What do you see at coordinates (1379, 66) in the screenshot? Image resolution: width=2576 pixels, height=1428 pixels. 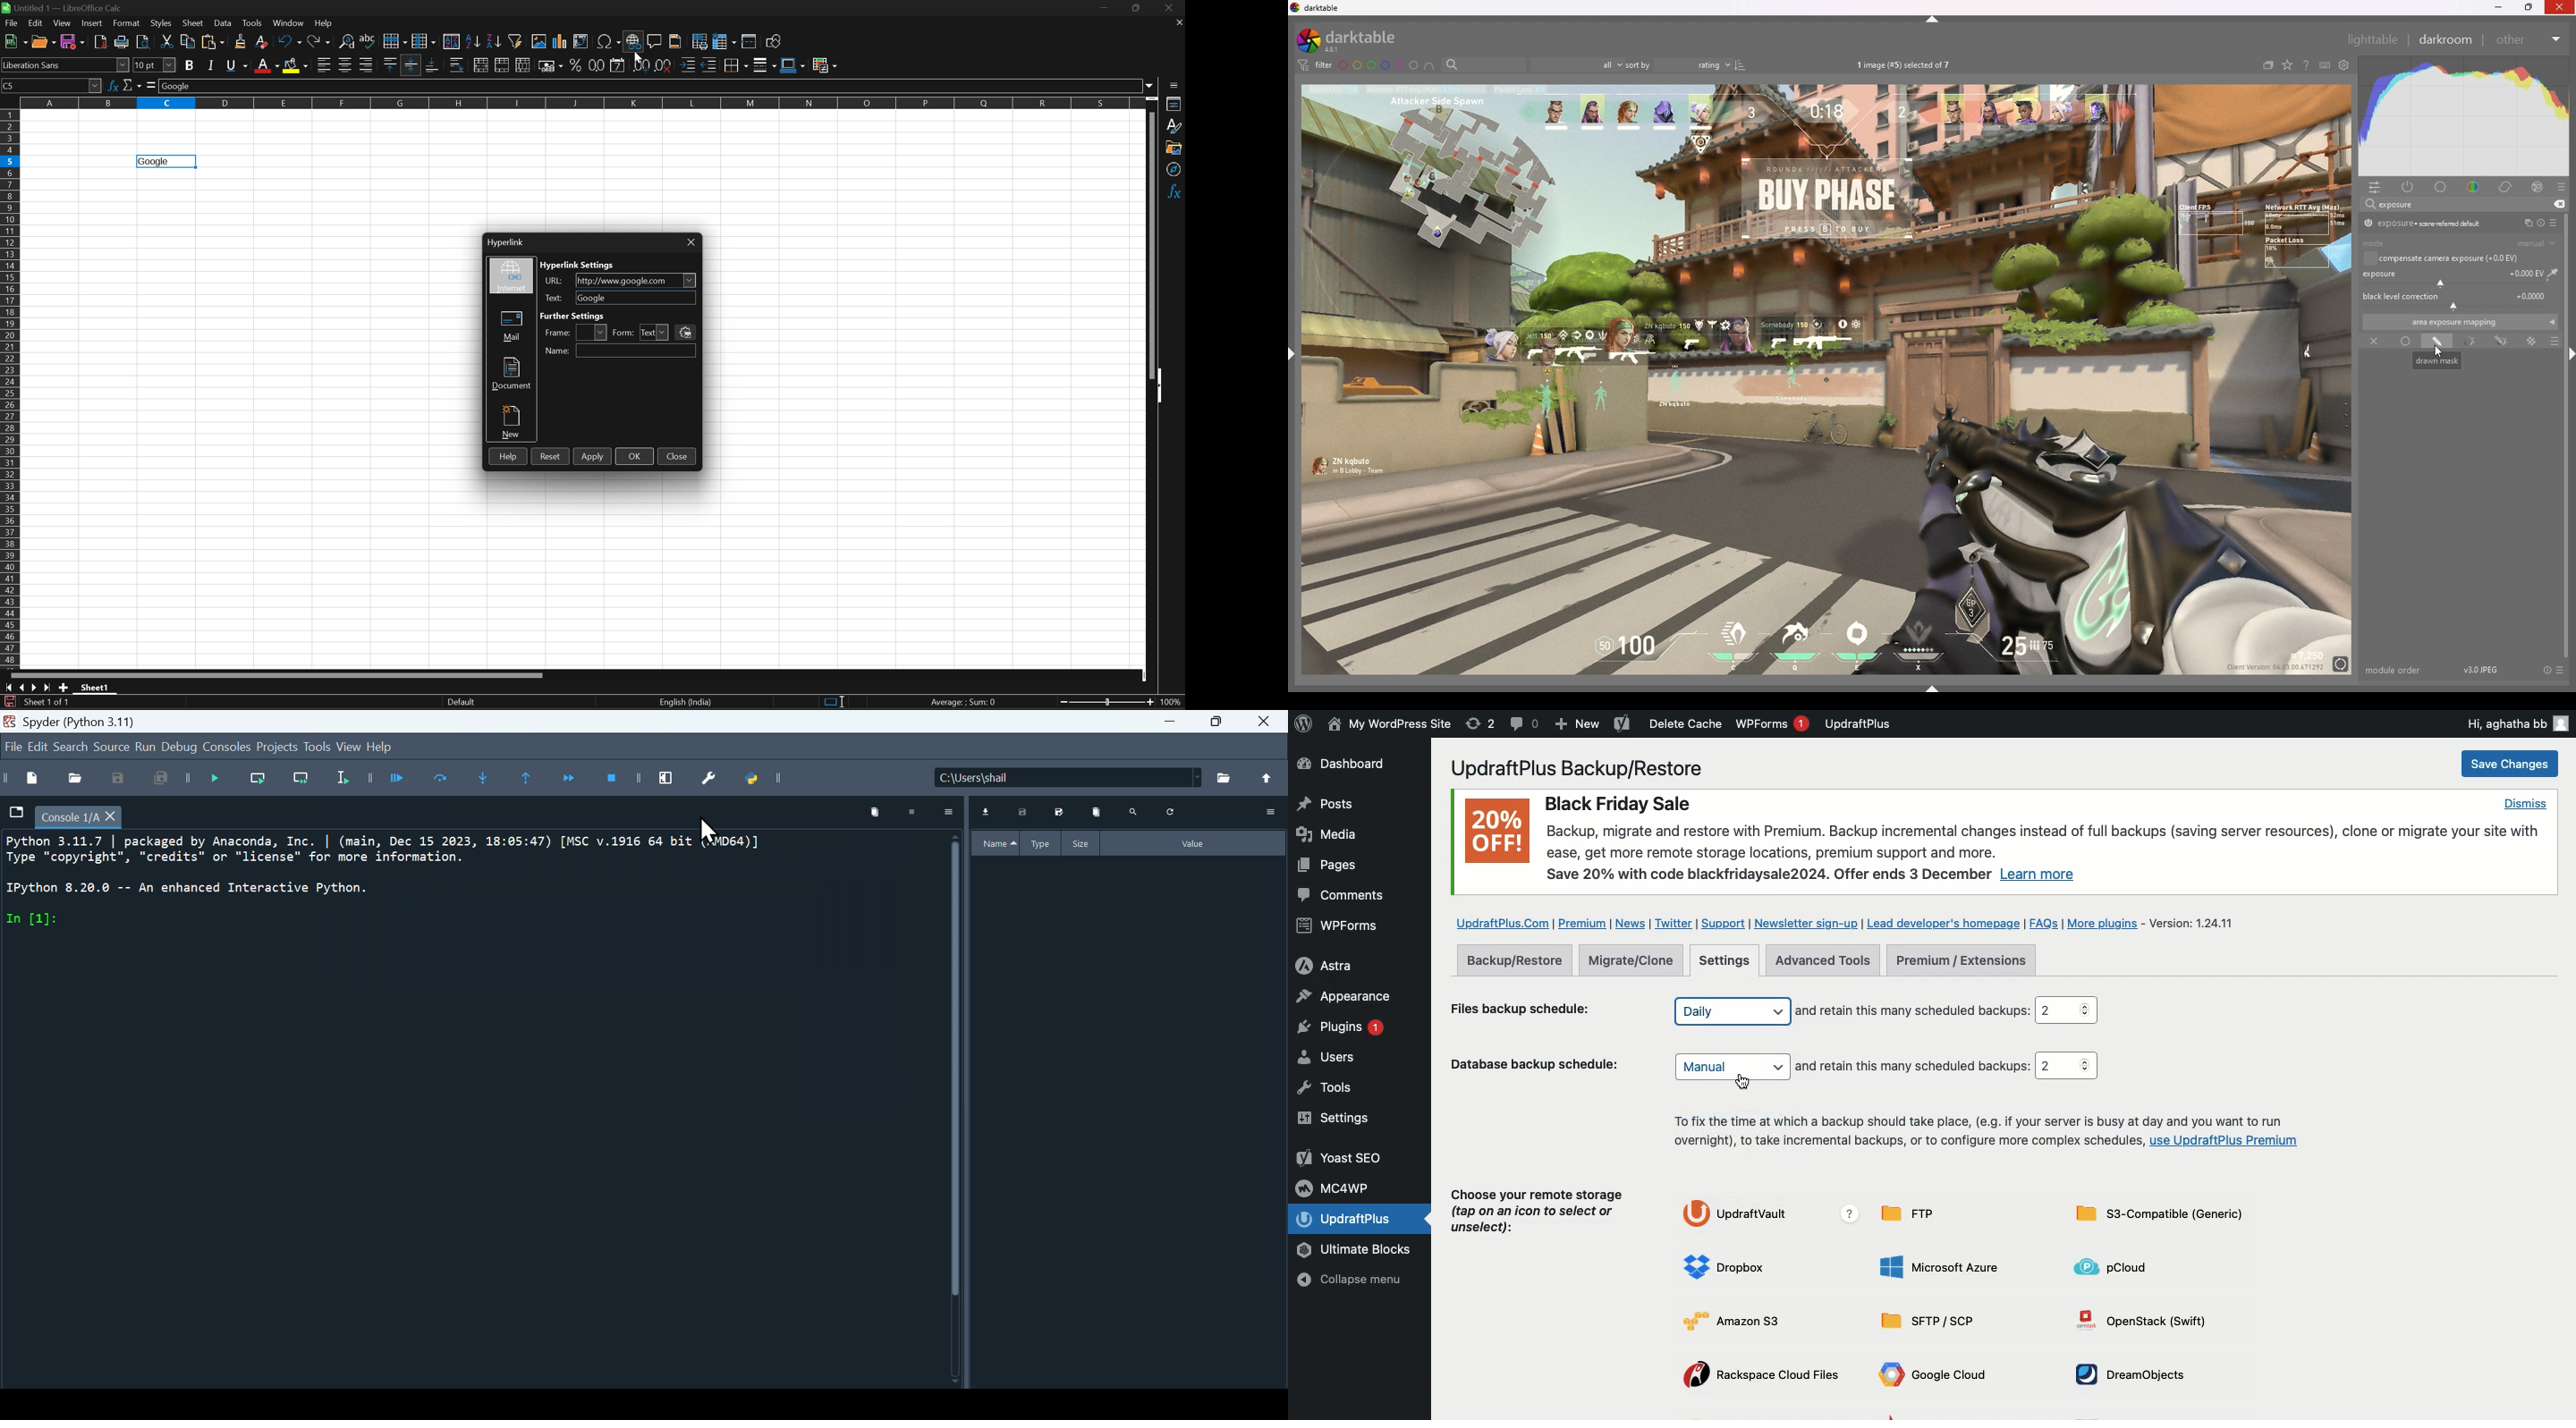 I see `color labels` at bounding box center [1379, 66].